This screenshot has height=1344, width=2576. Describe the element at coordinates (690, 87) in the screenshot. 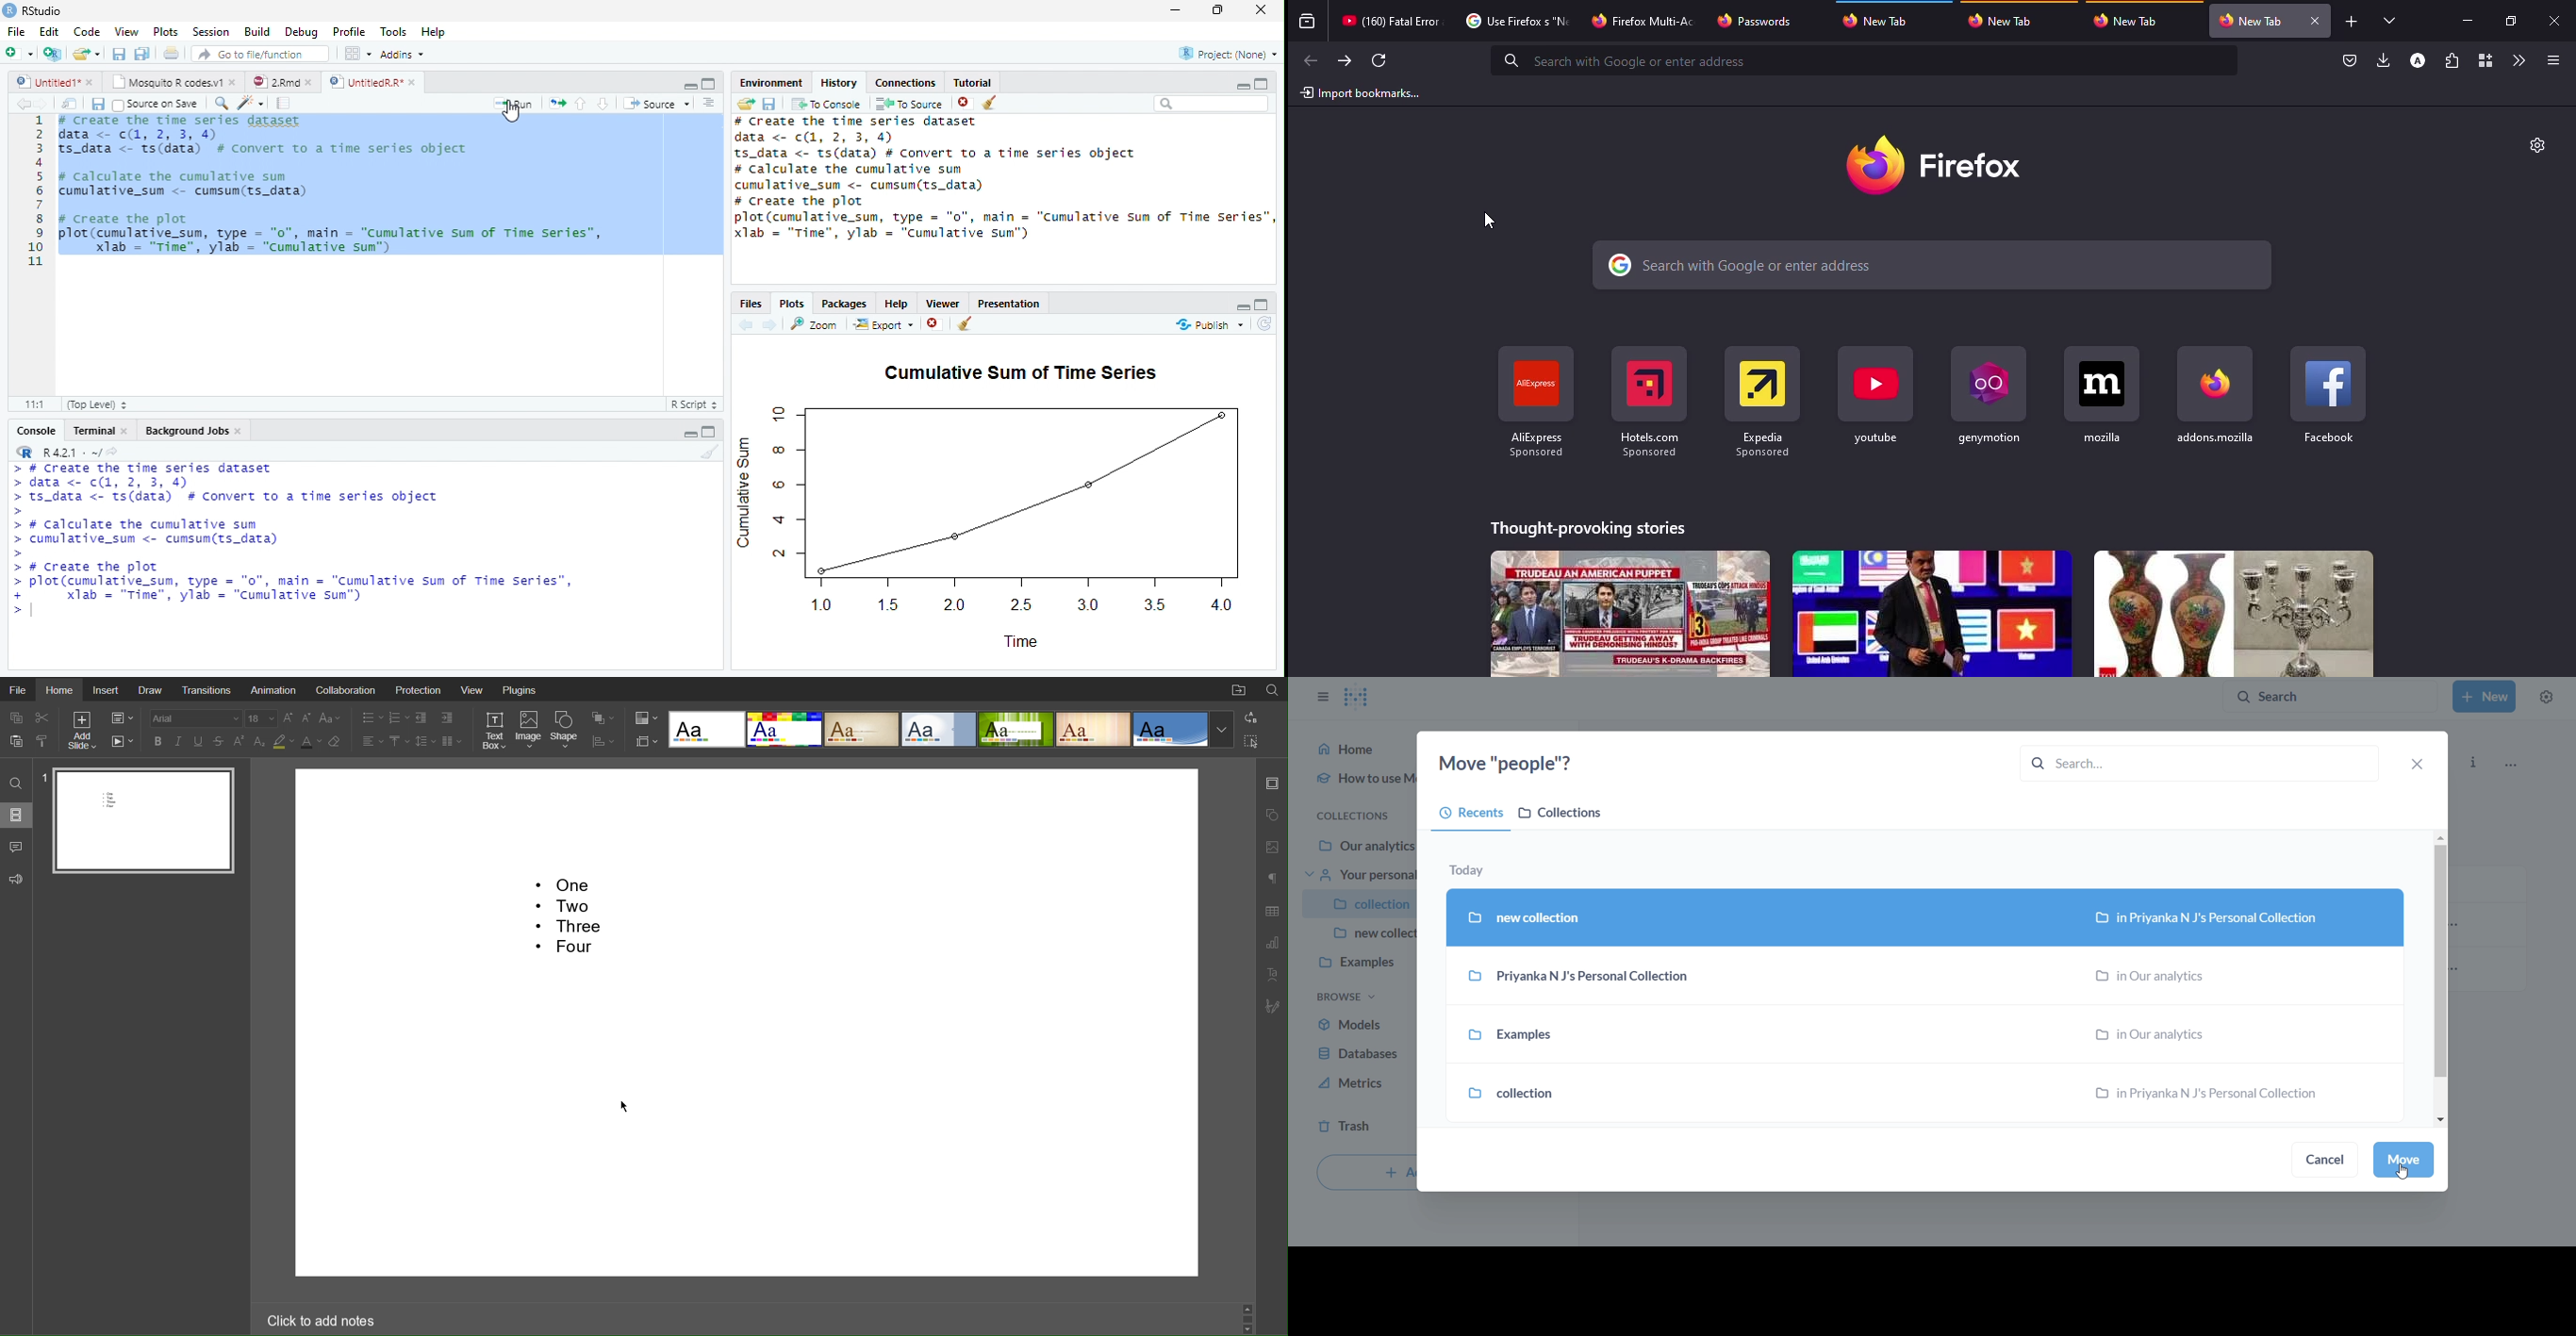

I see `Minimize` at that location.